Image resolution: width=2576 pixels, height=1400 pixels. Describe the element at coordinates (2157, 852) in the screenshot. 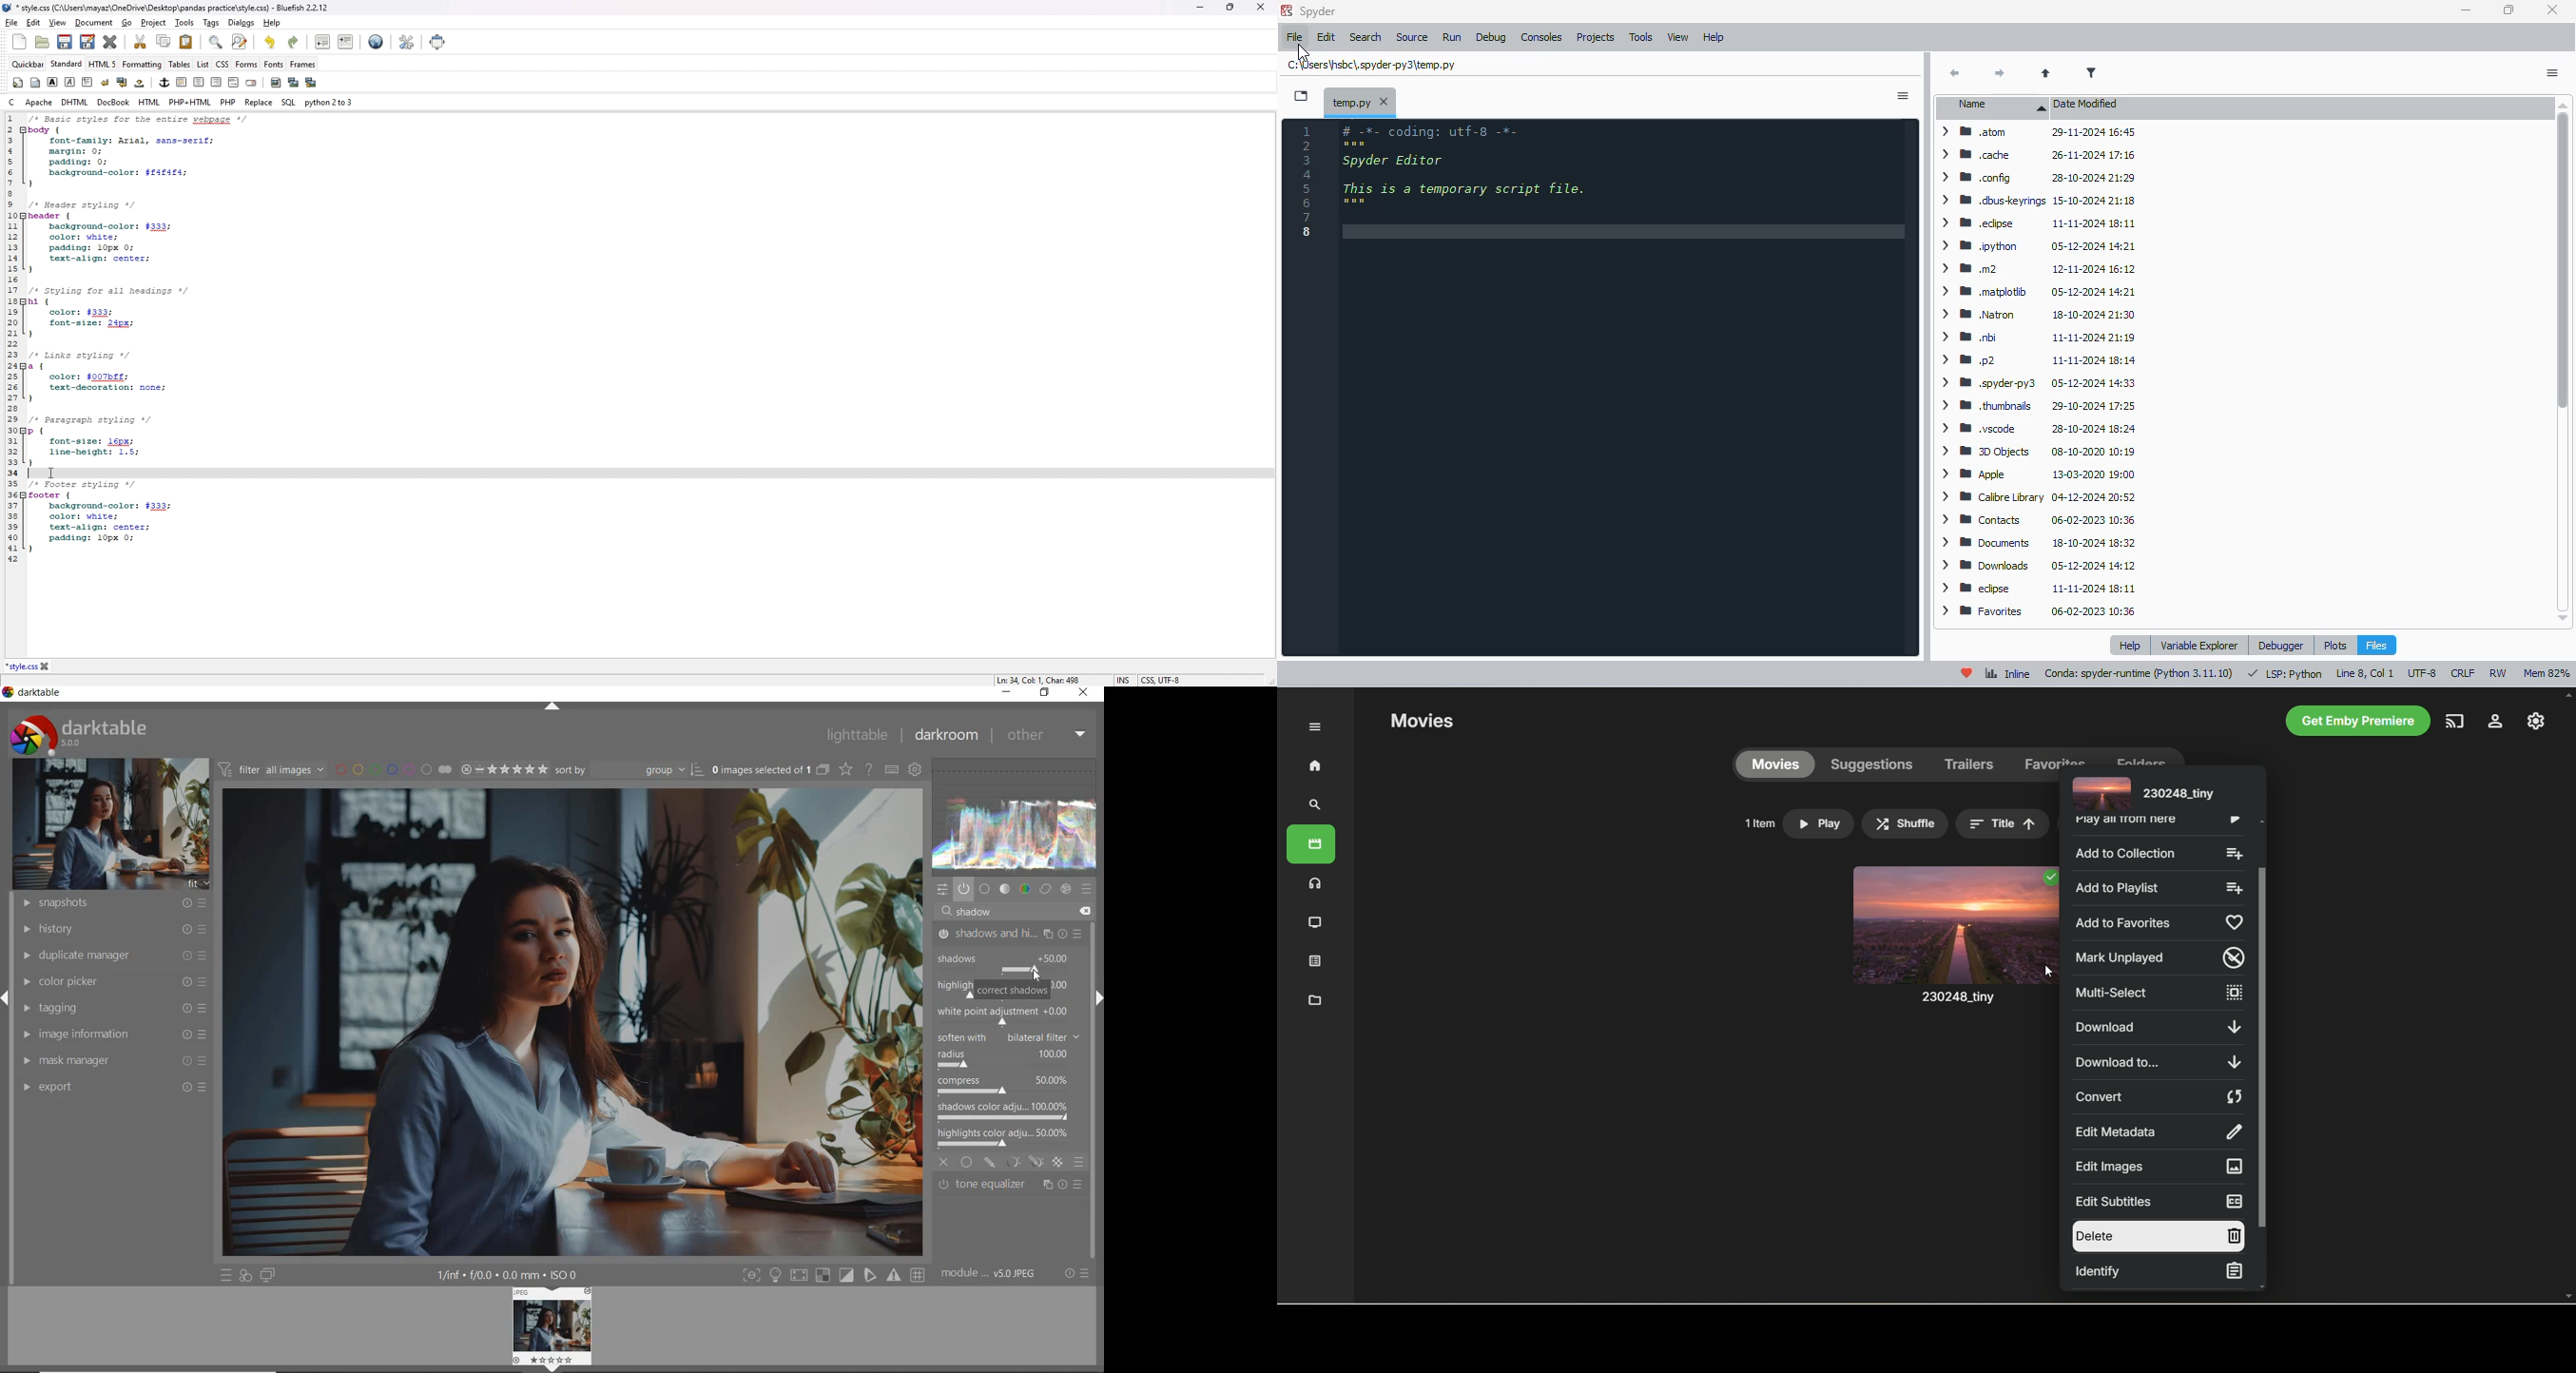

I see `add to collection` at that location.